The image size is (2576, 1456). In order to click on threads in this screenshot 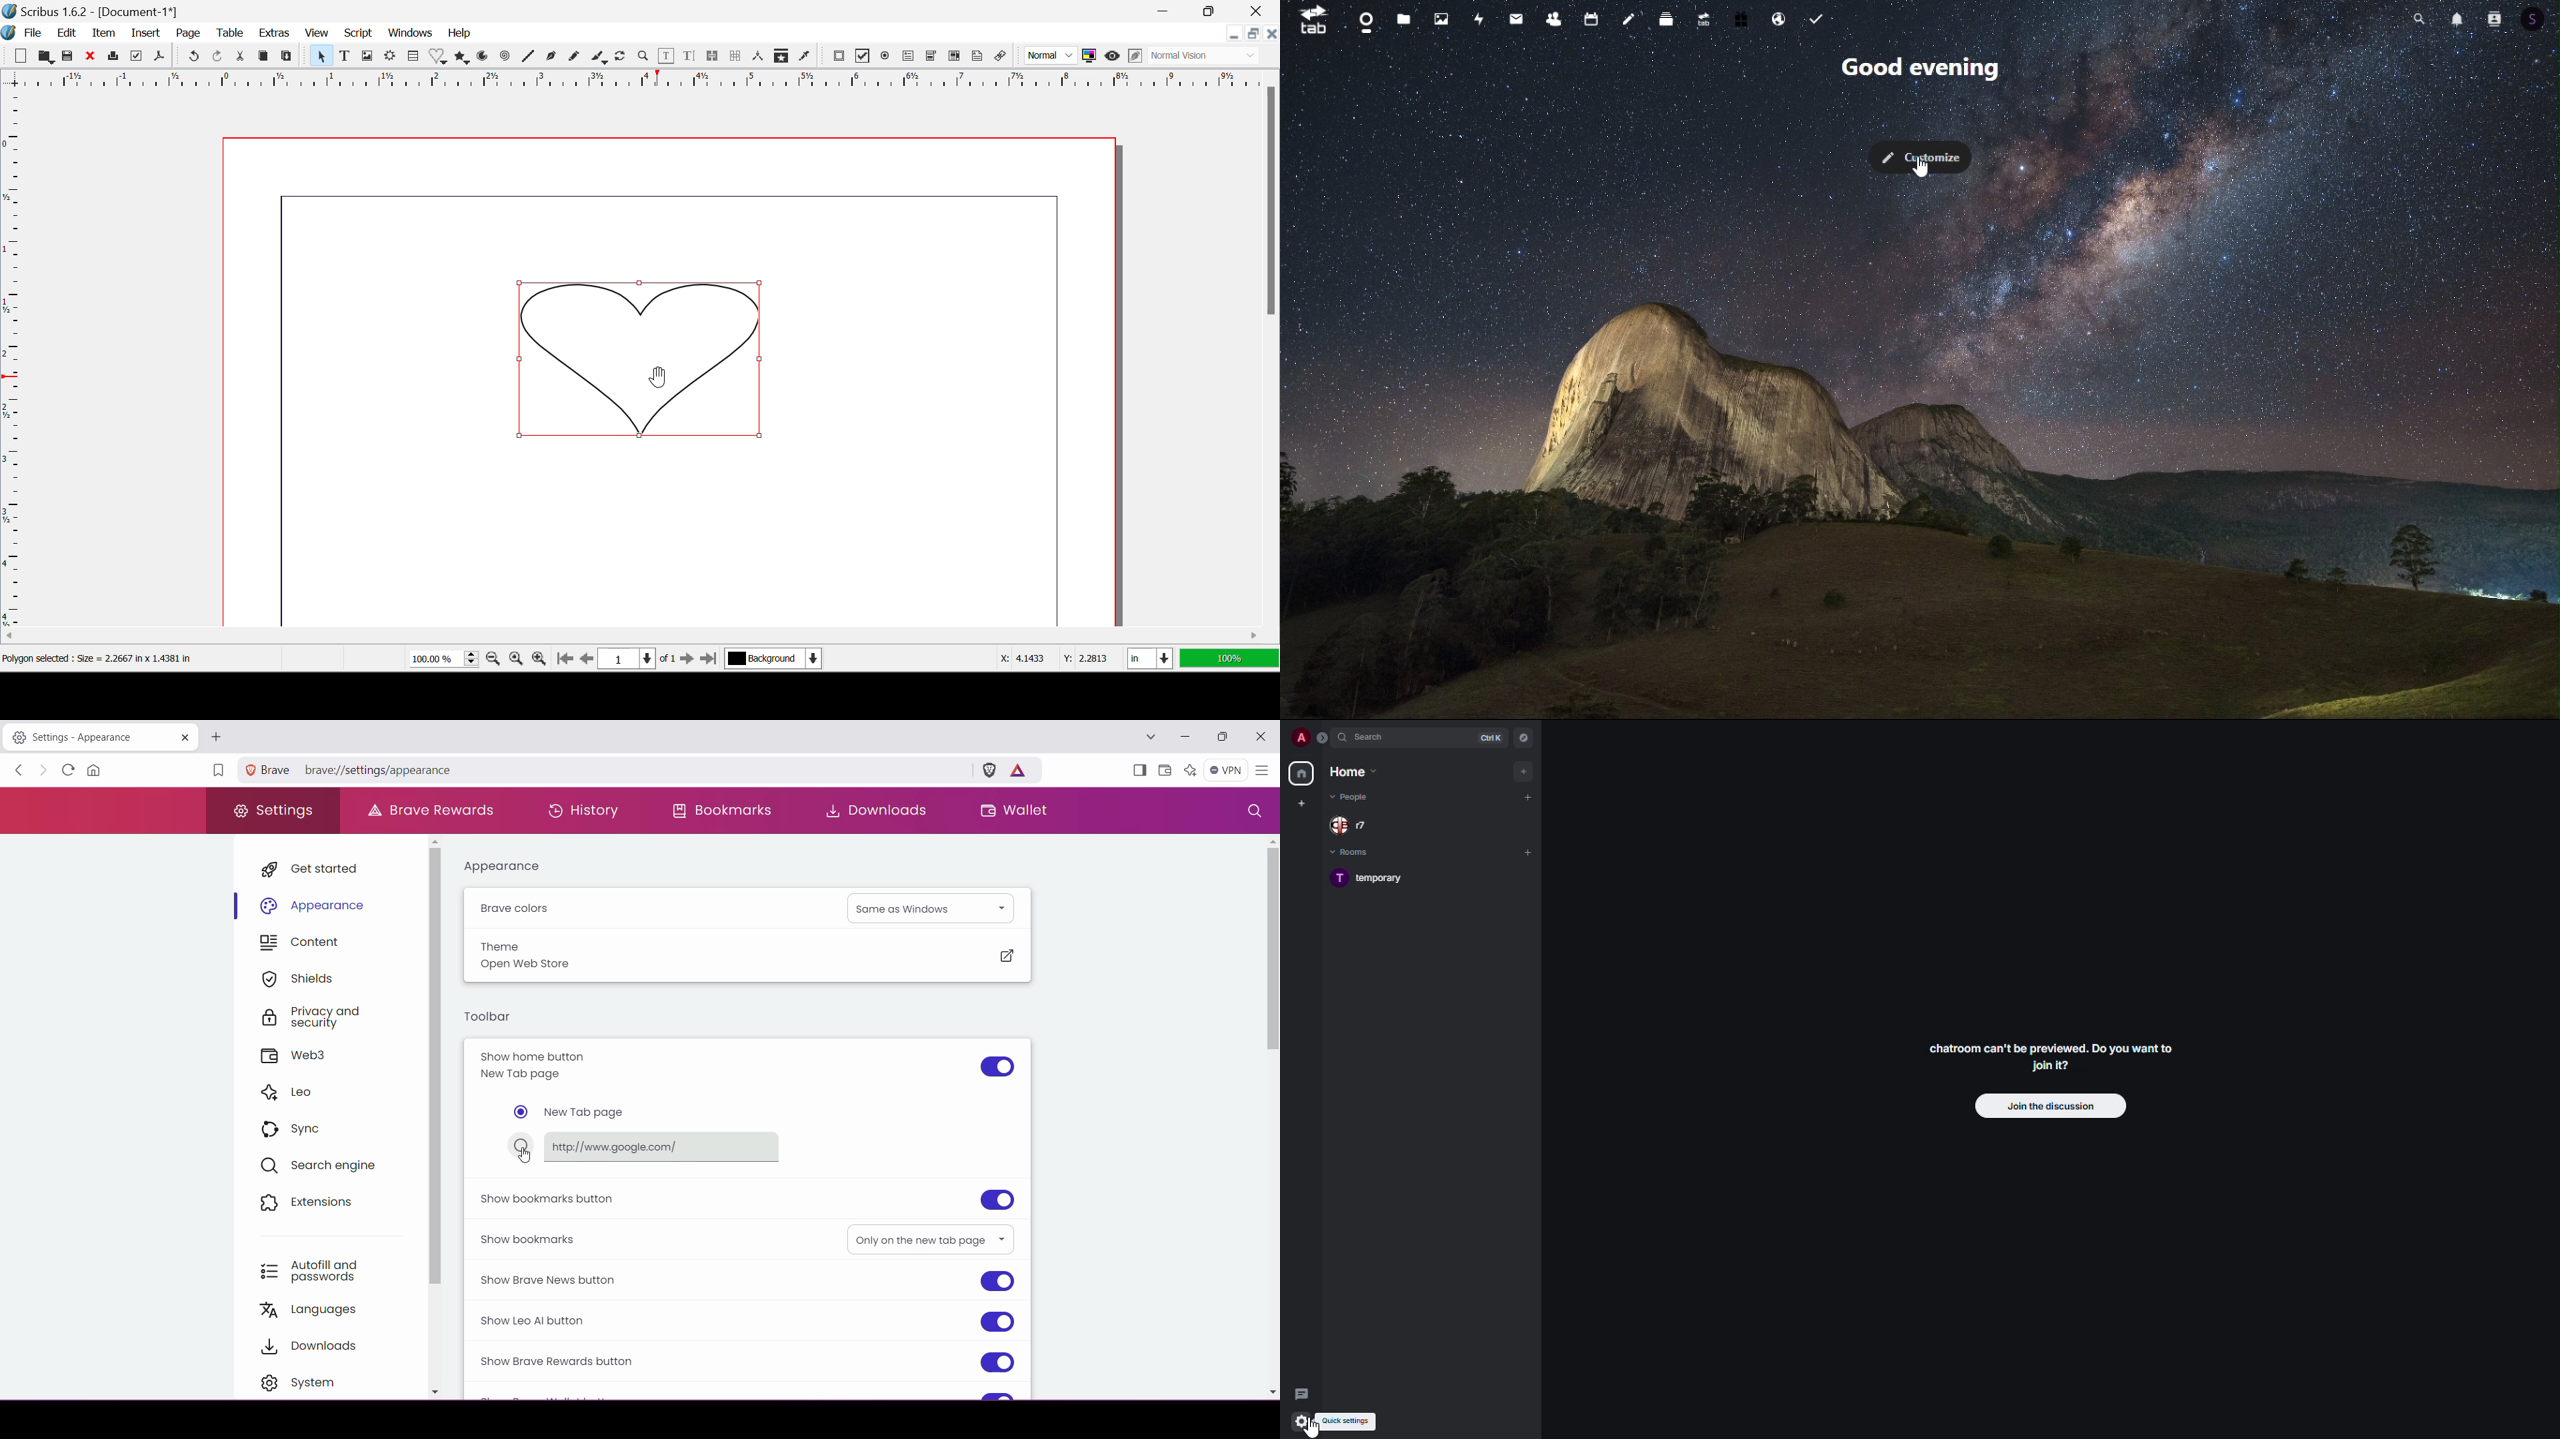, I will do `click(1302, 1393)`.